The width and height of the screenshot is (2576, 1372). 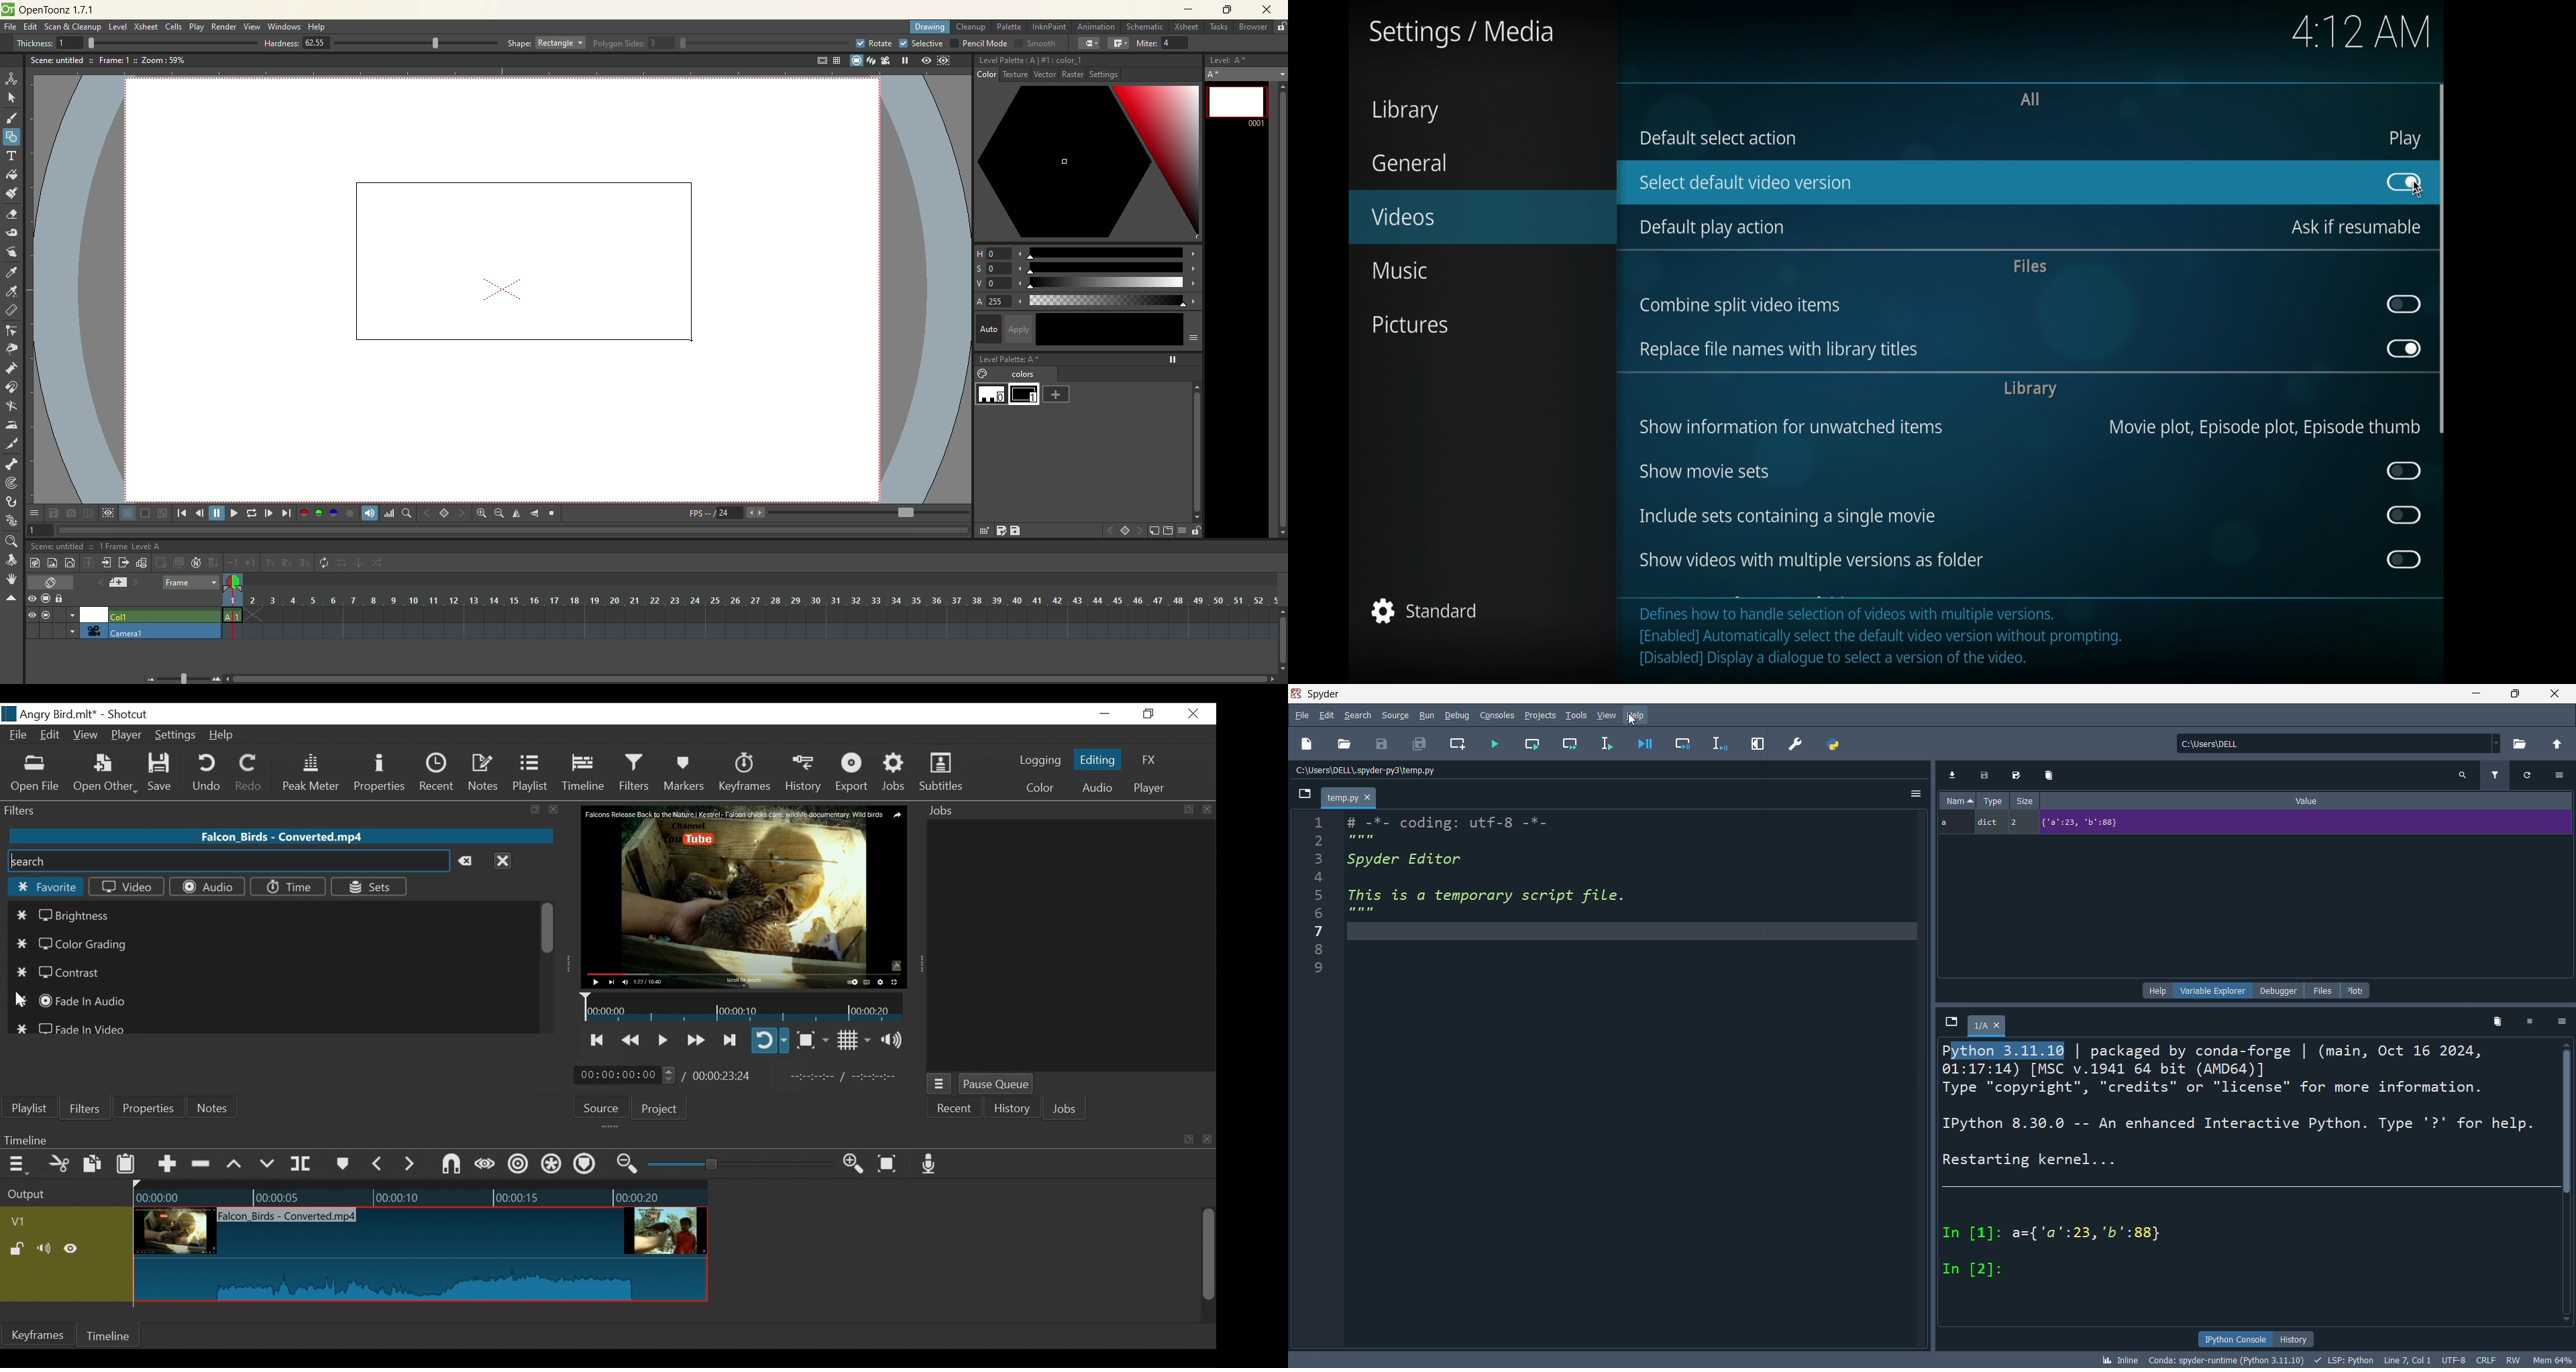 What do you see at coordinates (2335, 1359) in the screenshot?
I see `bk Inline Conda: spyder-runtime (Python 3.11.10) + LSP: Python Line7, Coll UTF-8 CRLF RW Mem 64%` at bounding box center [2335, 1359].